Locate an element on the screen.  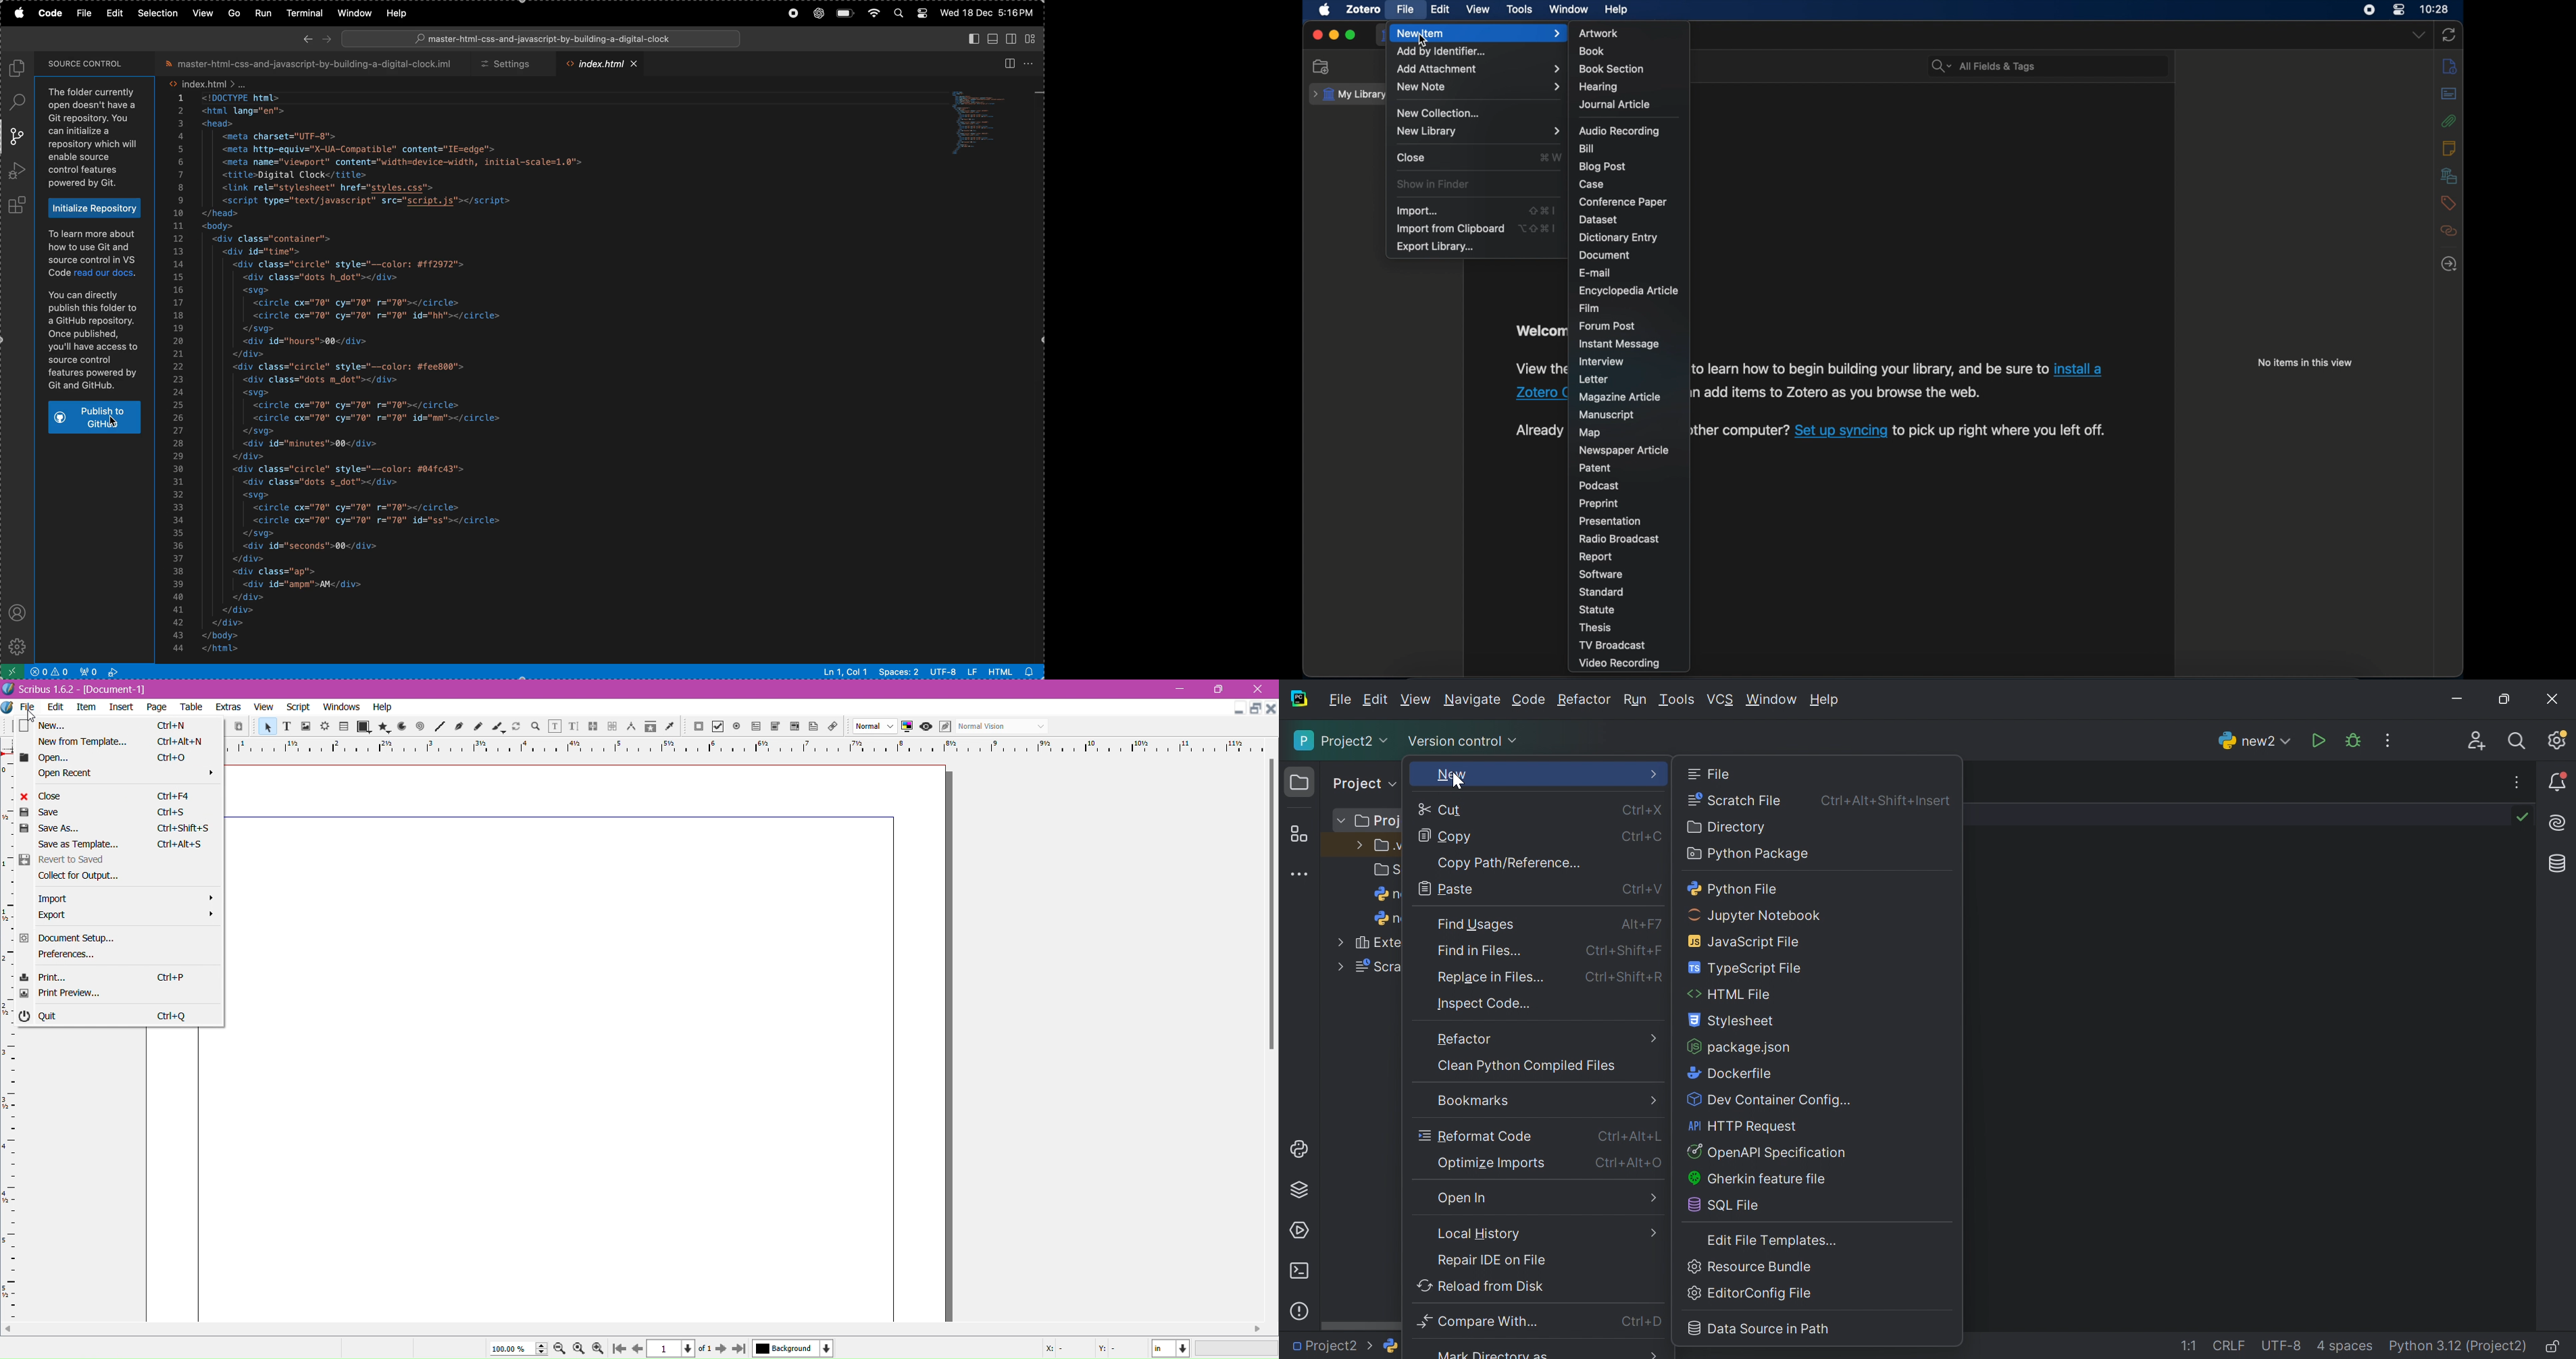
Zoom in by the stepping value in the Tools preferences is located at coordinates (598, 1348).